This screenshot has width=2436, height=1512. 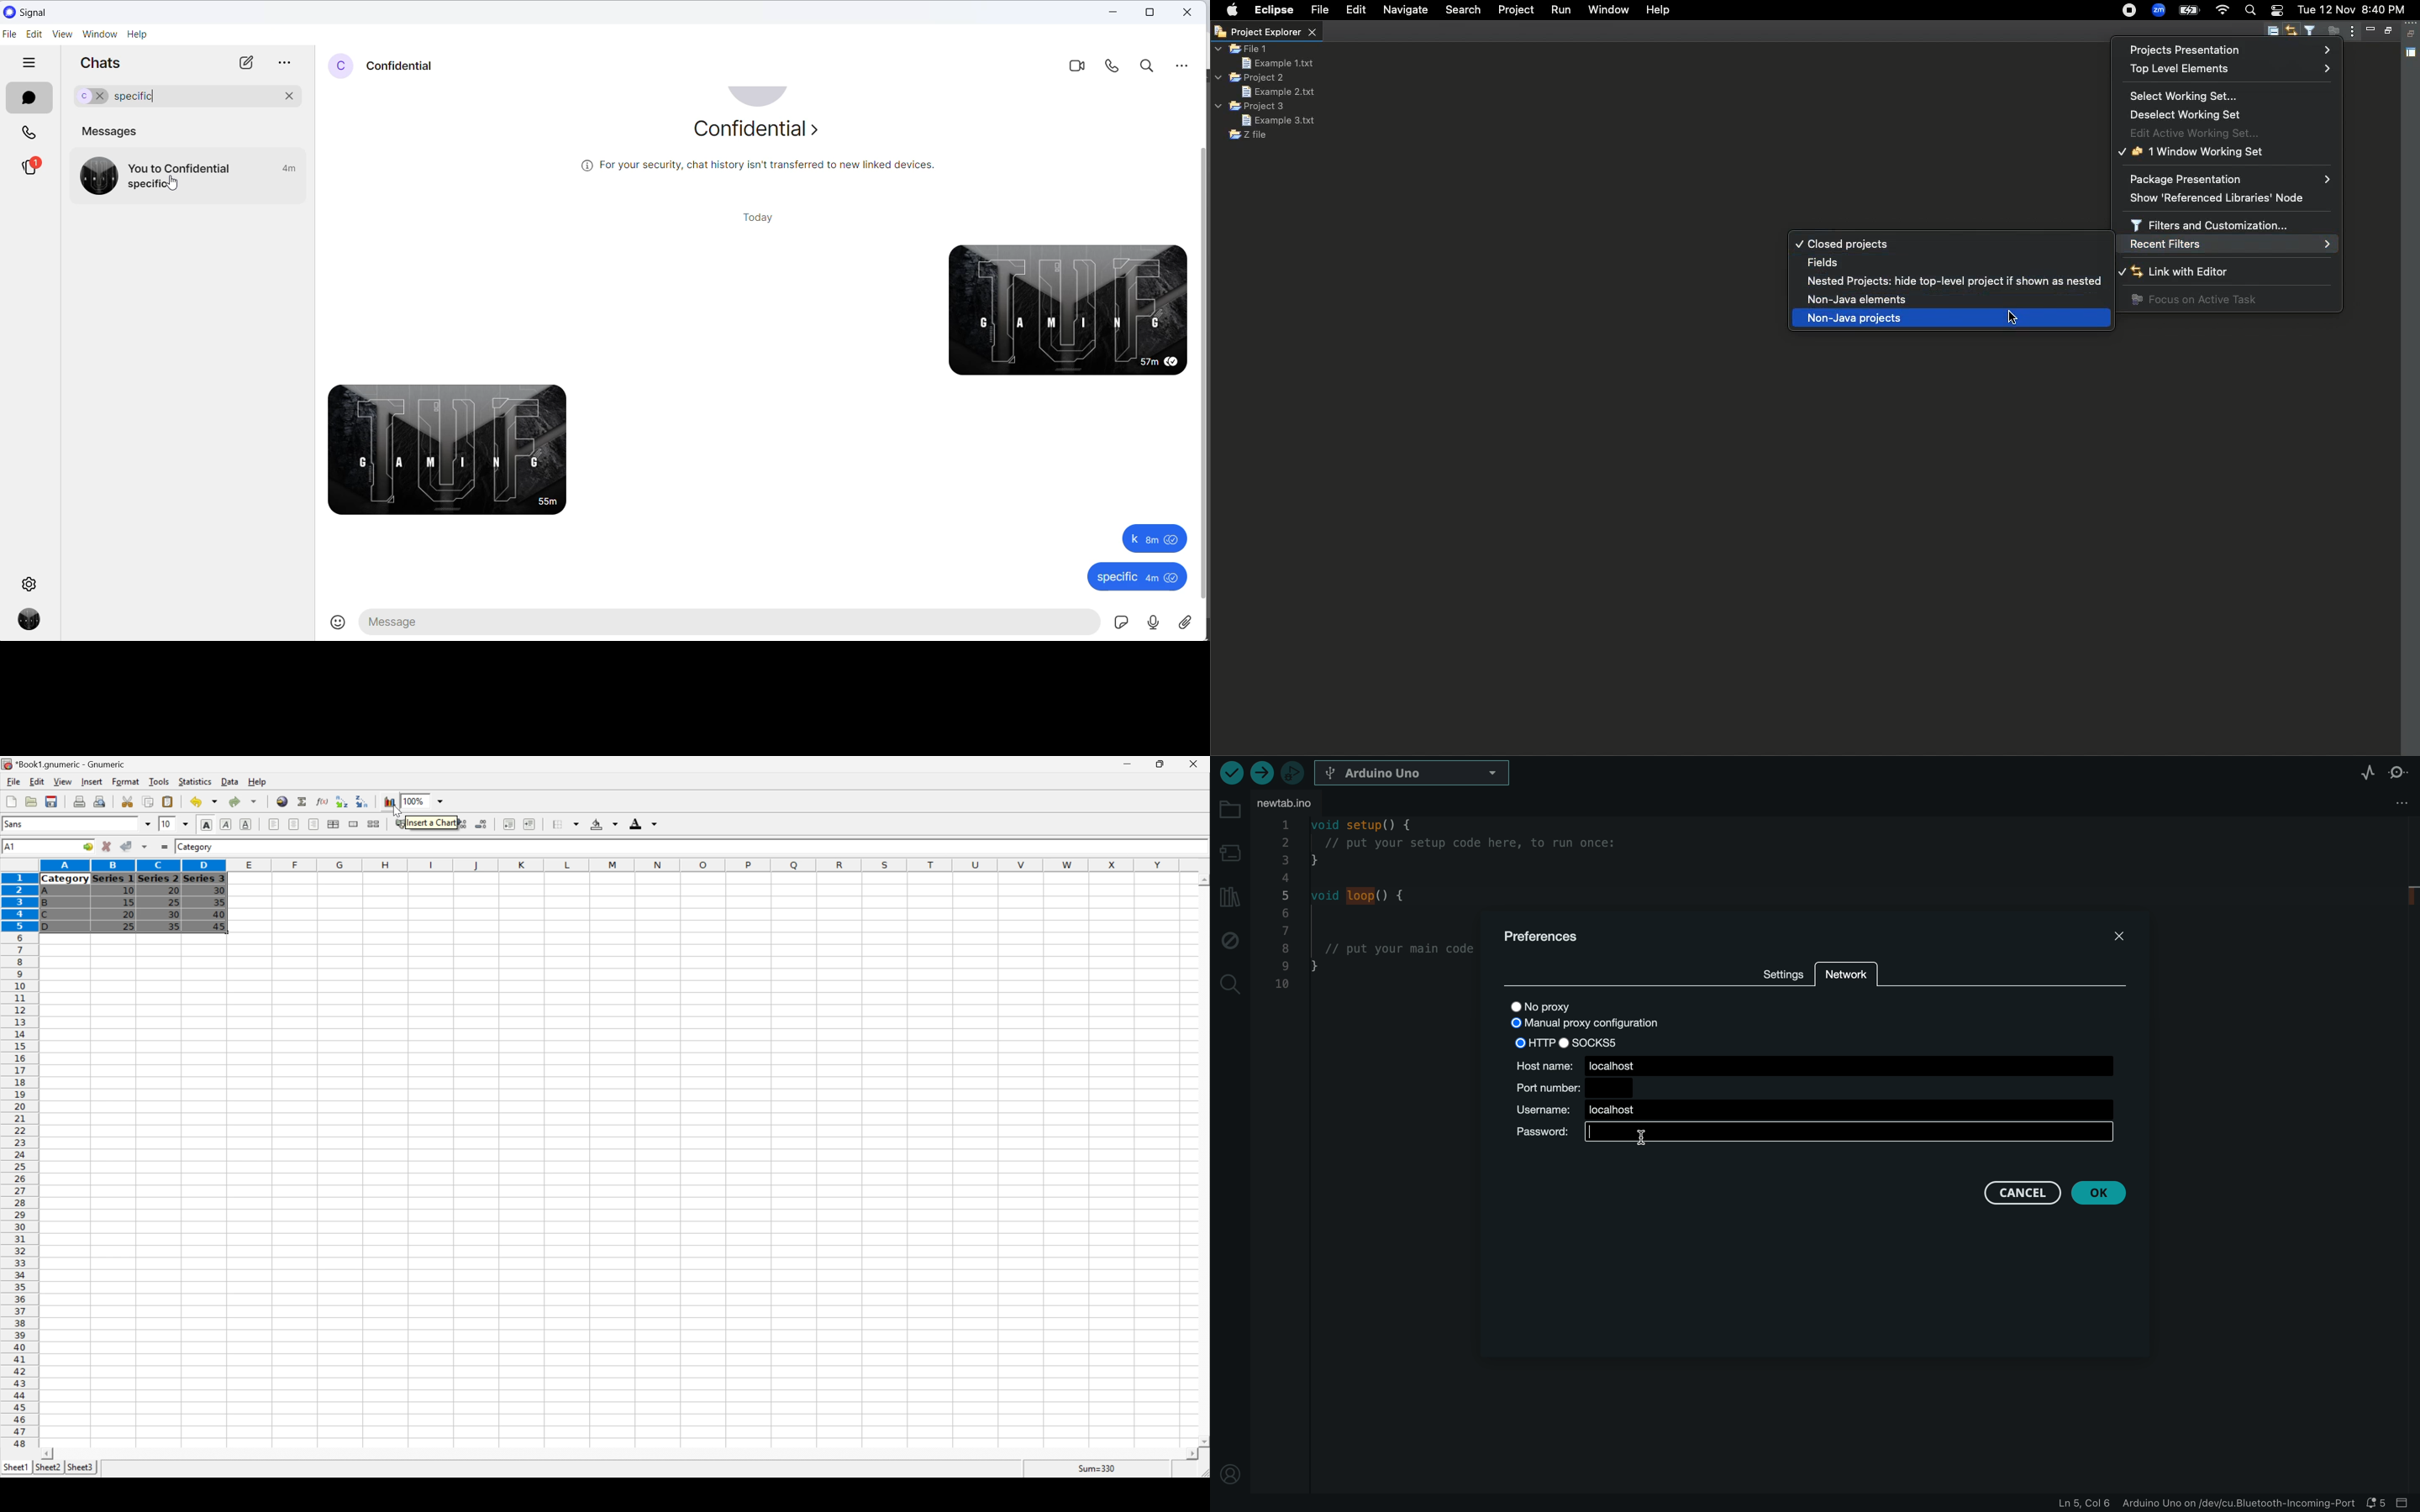 What do you see at coordinates (1119, 626) in the screenshot?
I see `sticker` at bounding box center [1119, 626].